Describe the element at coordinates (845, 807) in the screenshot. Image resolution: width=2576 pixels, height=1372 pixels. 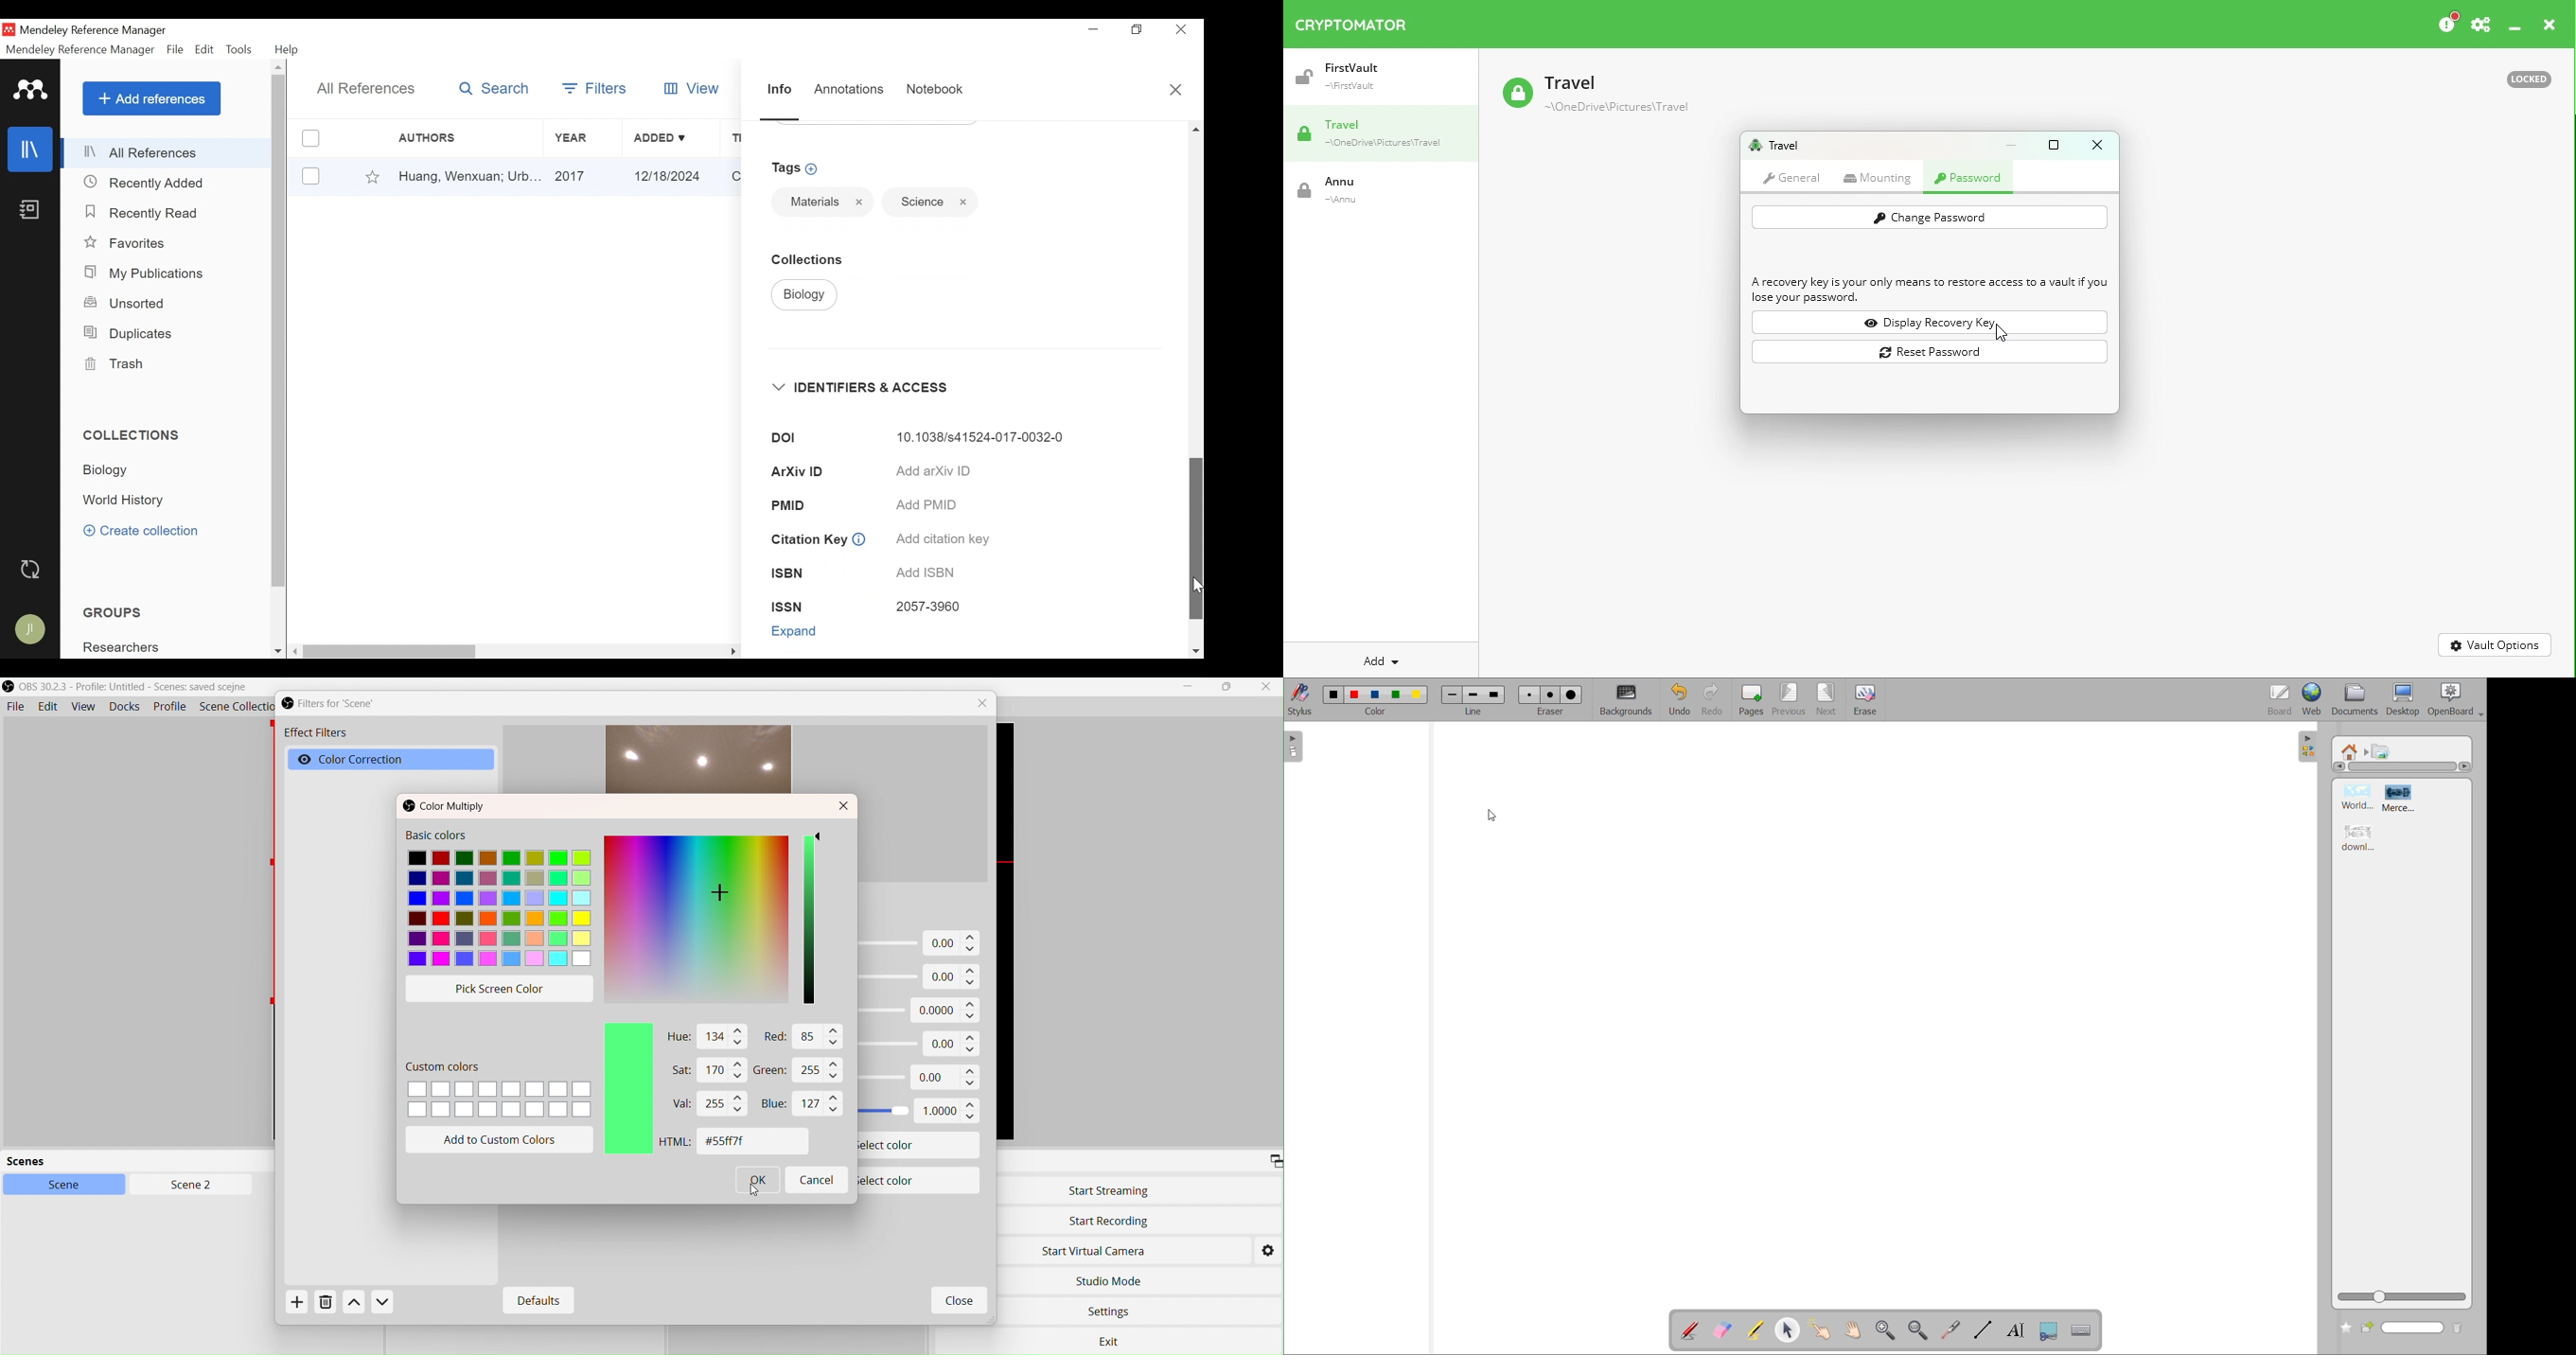
I see `Close` at that location.